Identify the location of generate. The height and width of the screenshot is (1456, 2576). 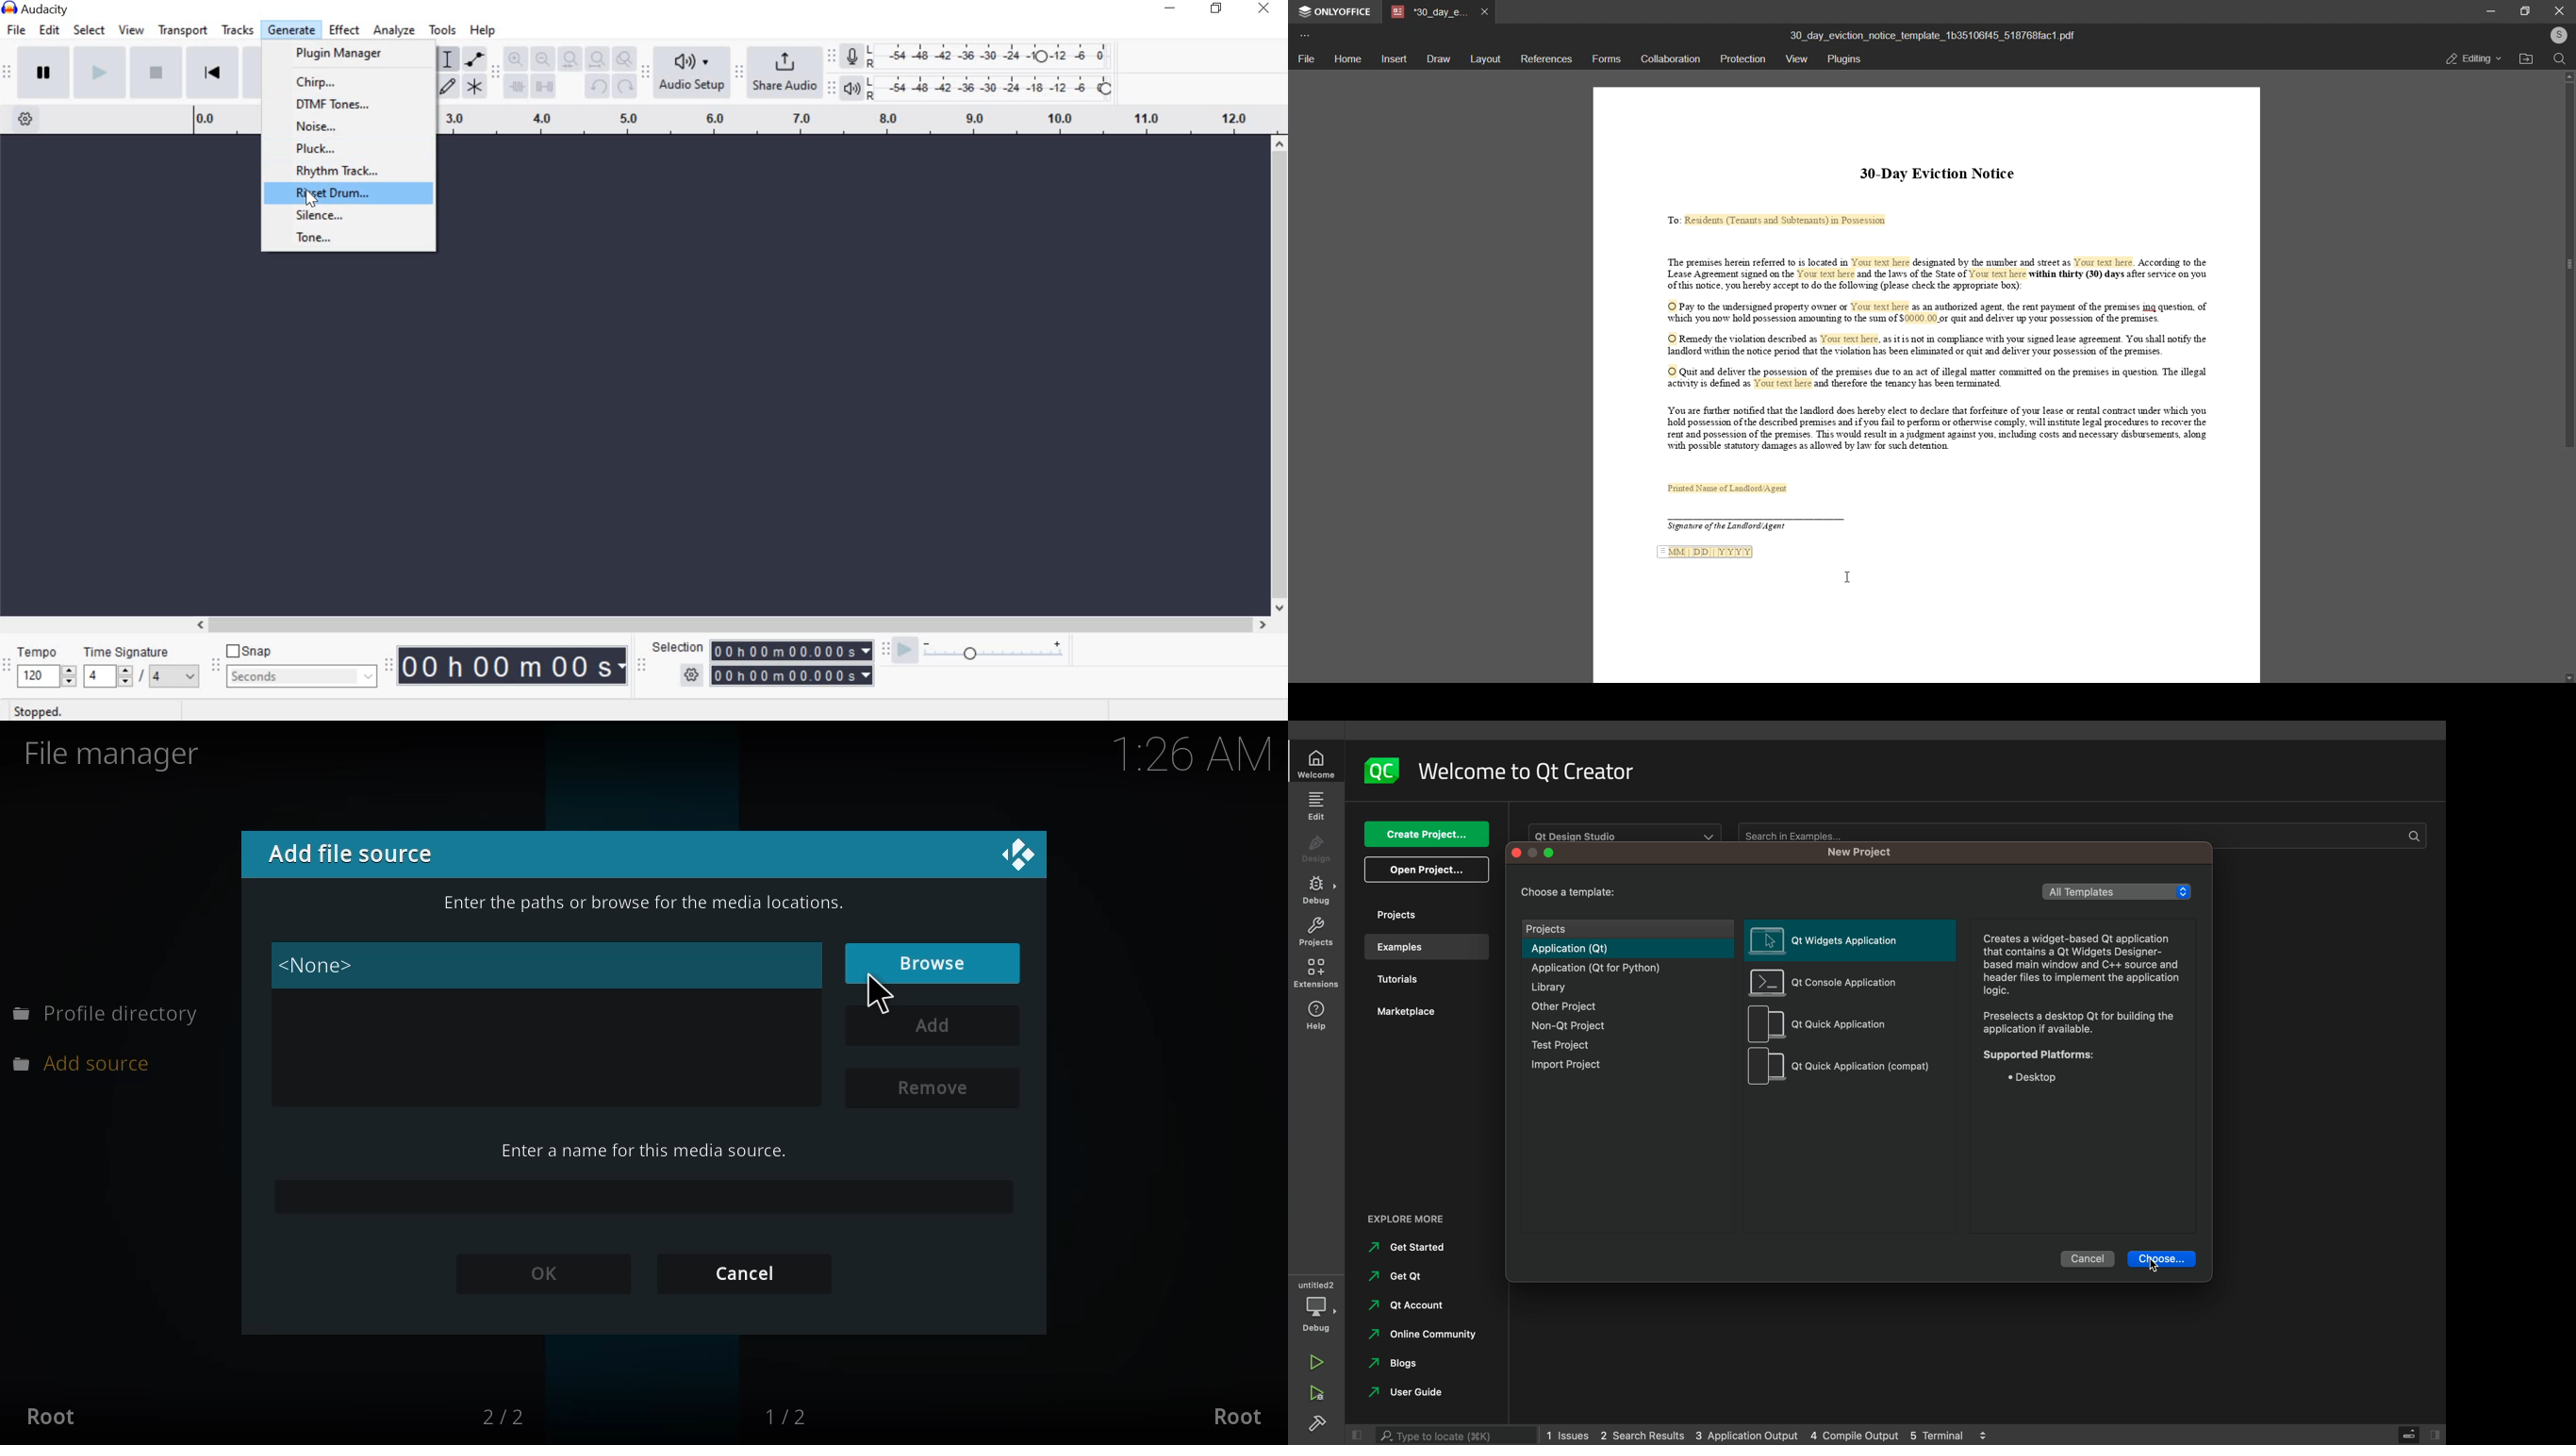
(290, 29).